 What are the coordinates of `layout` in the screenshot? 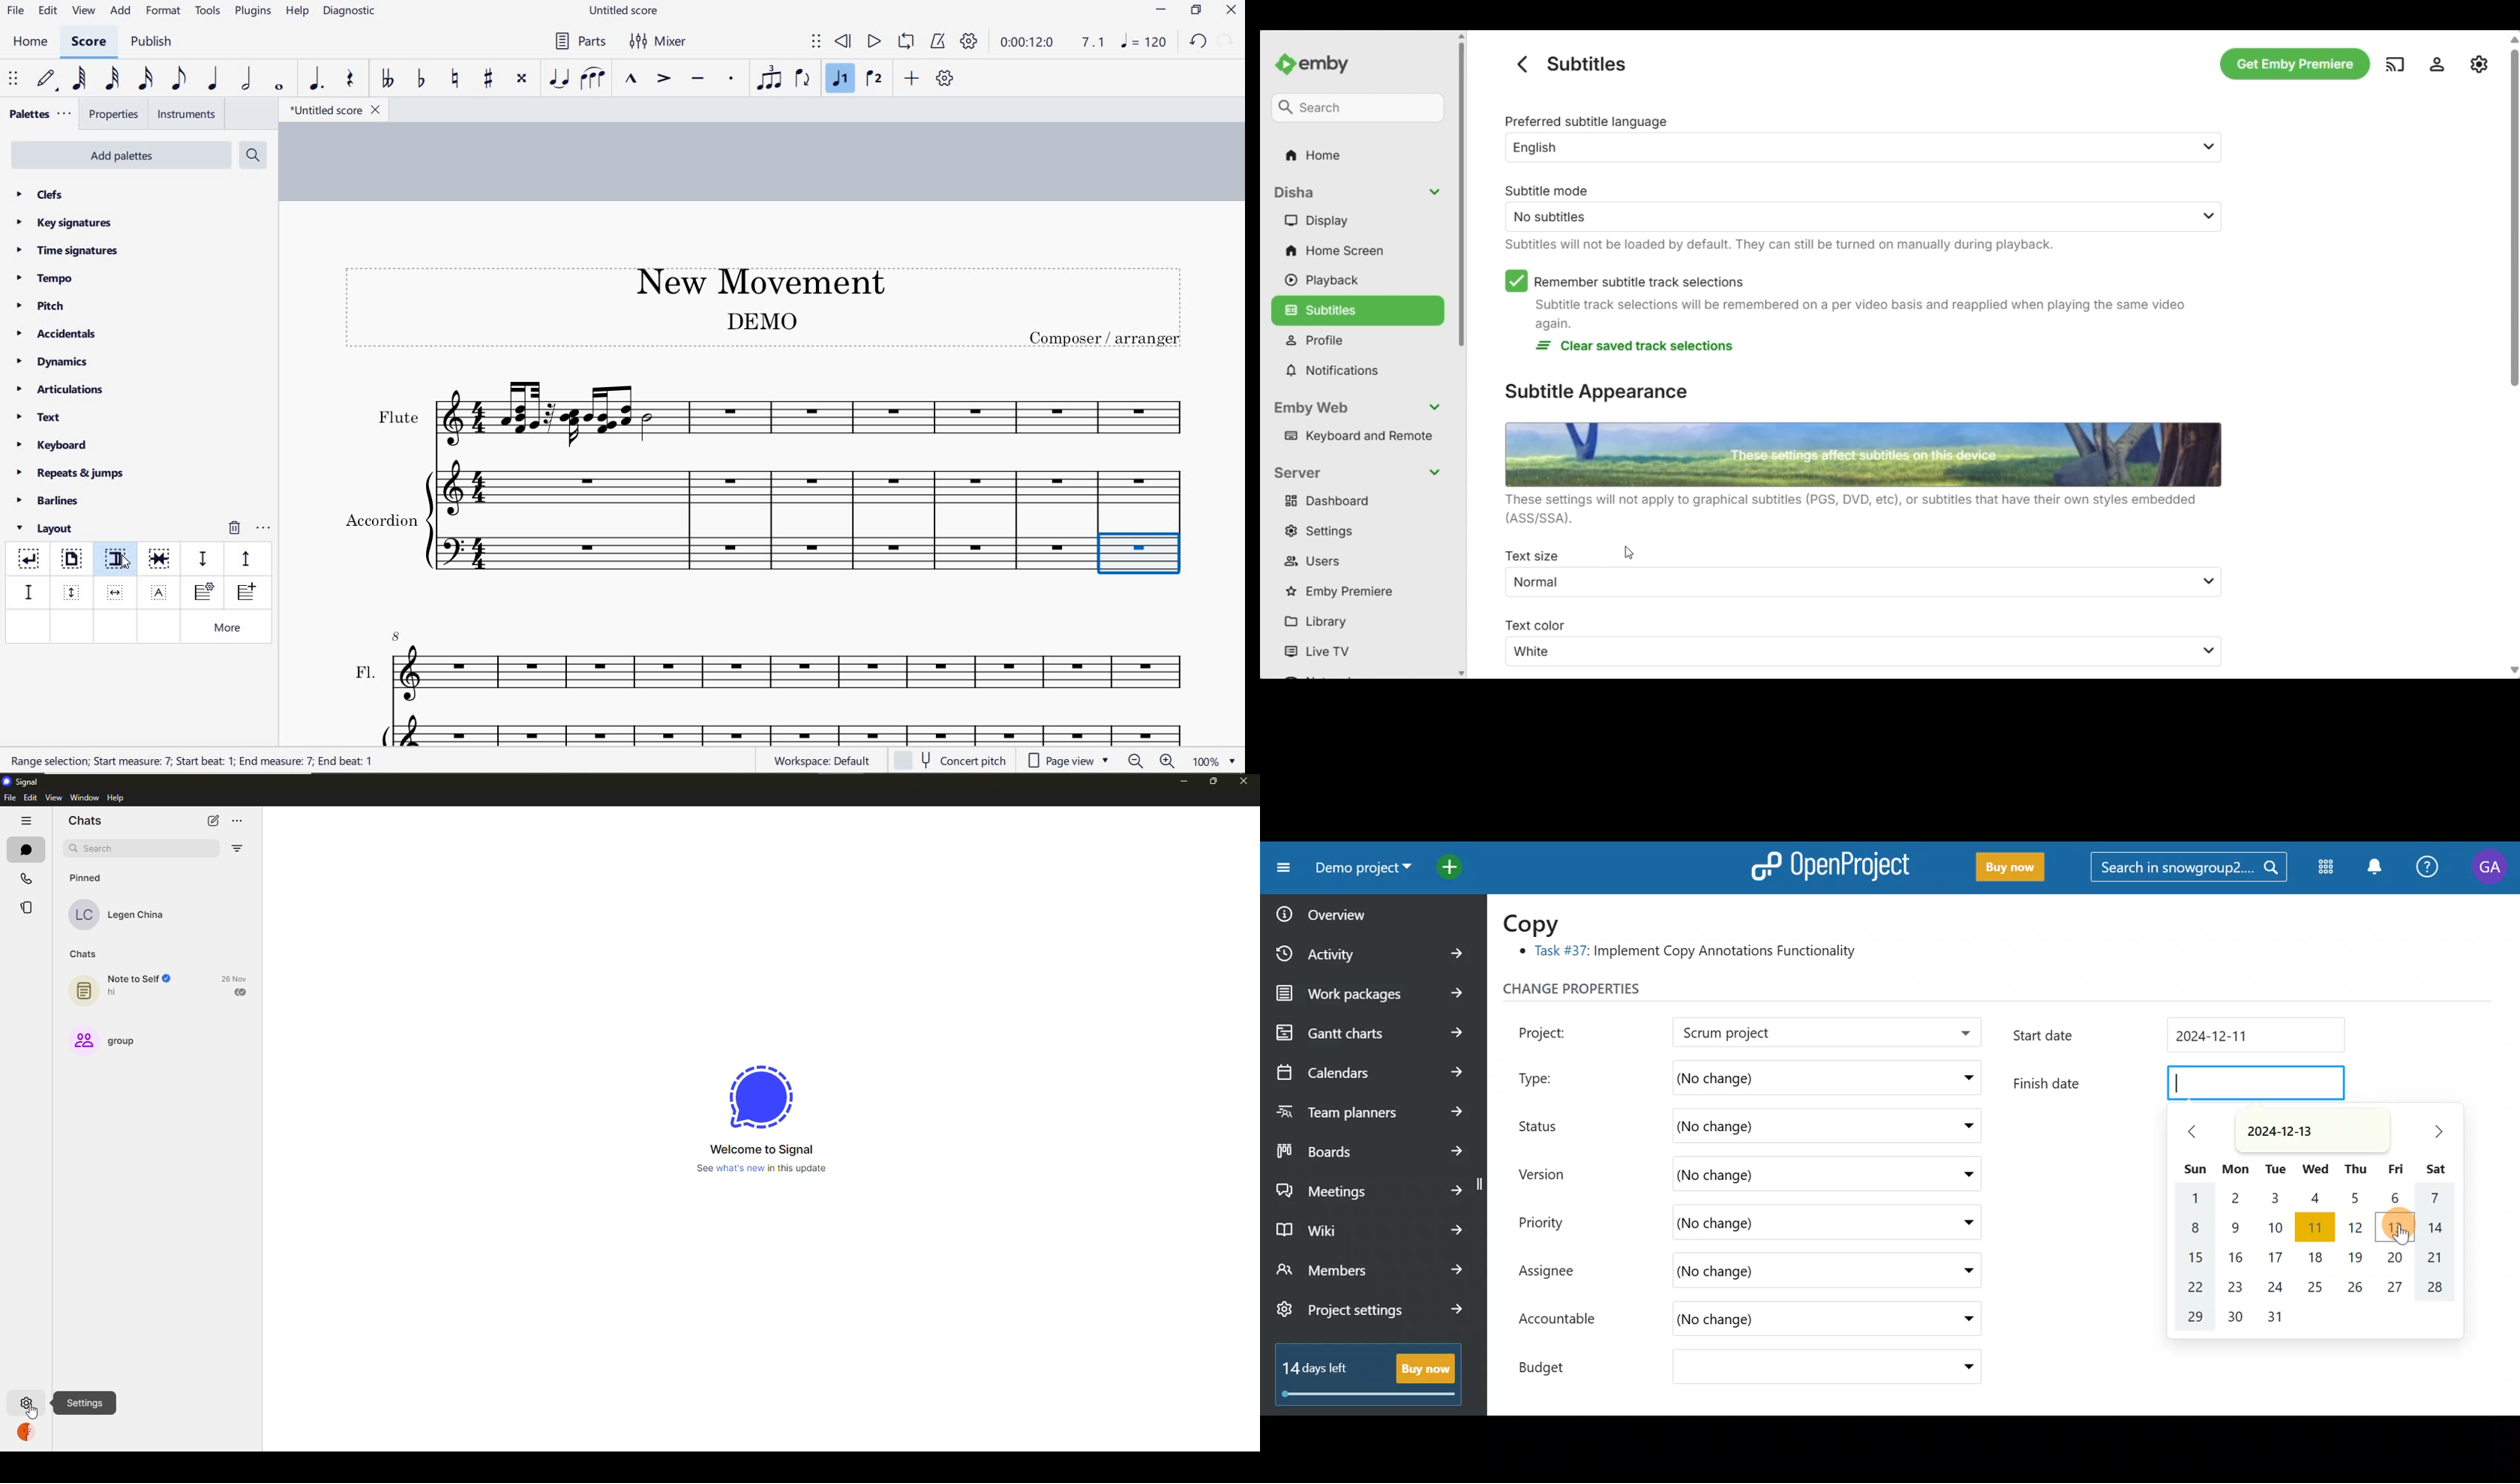 It's located at (47, 529).